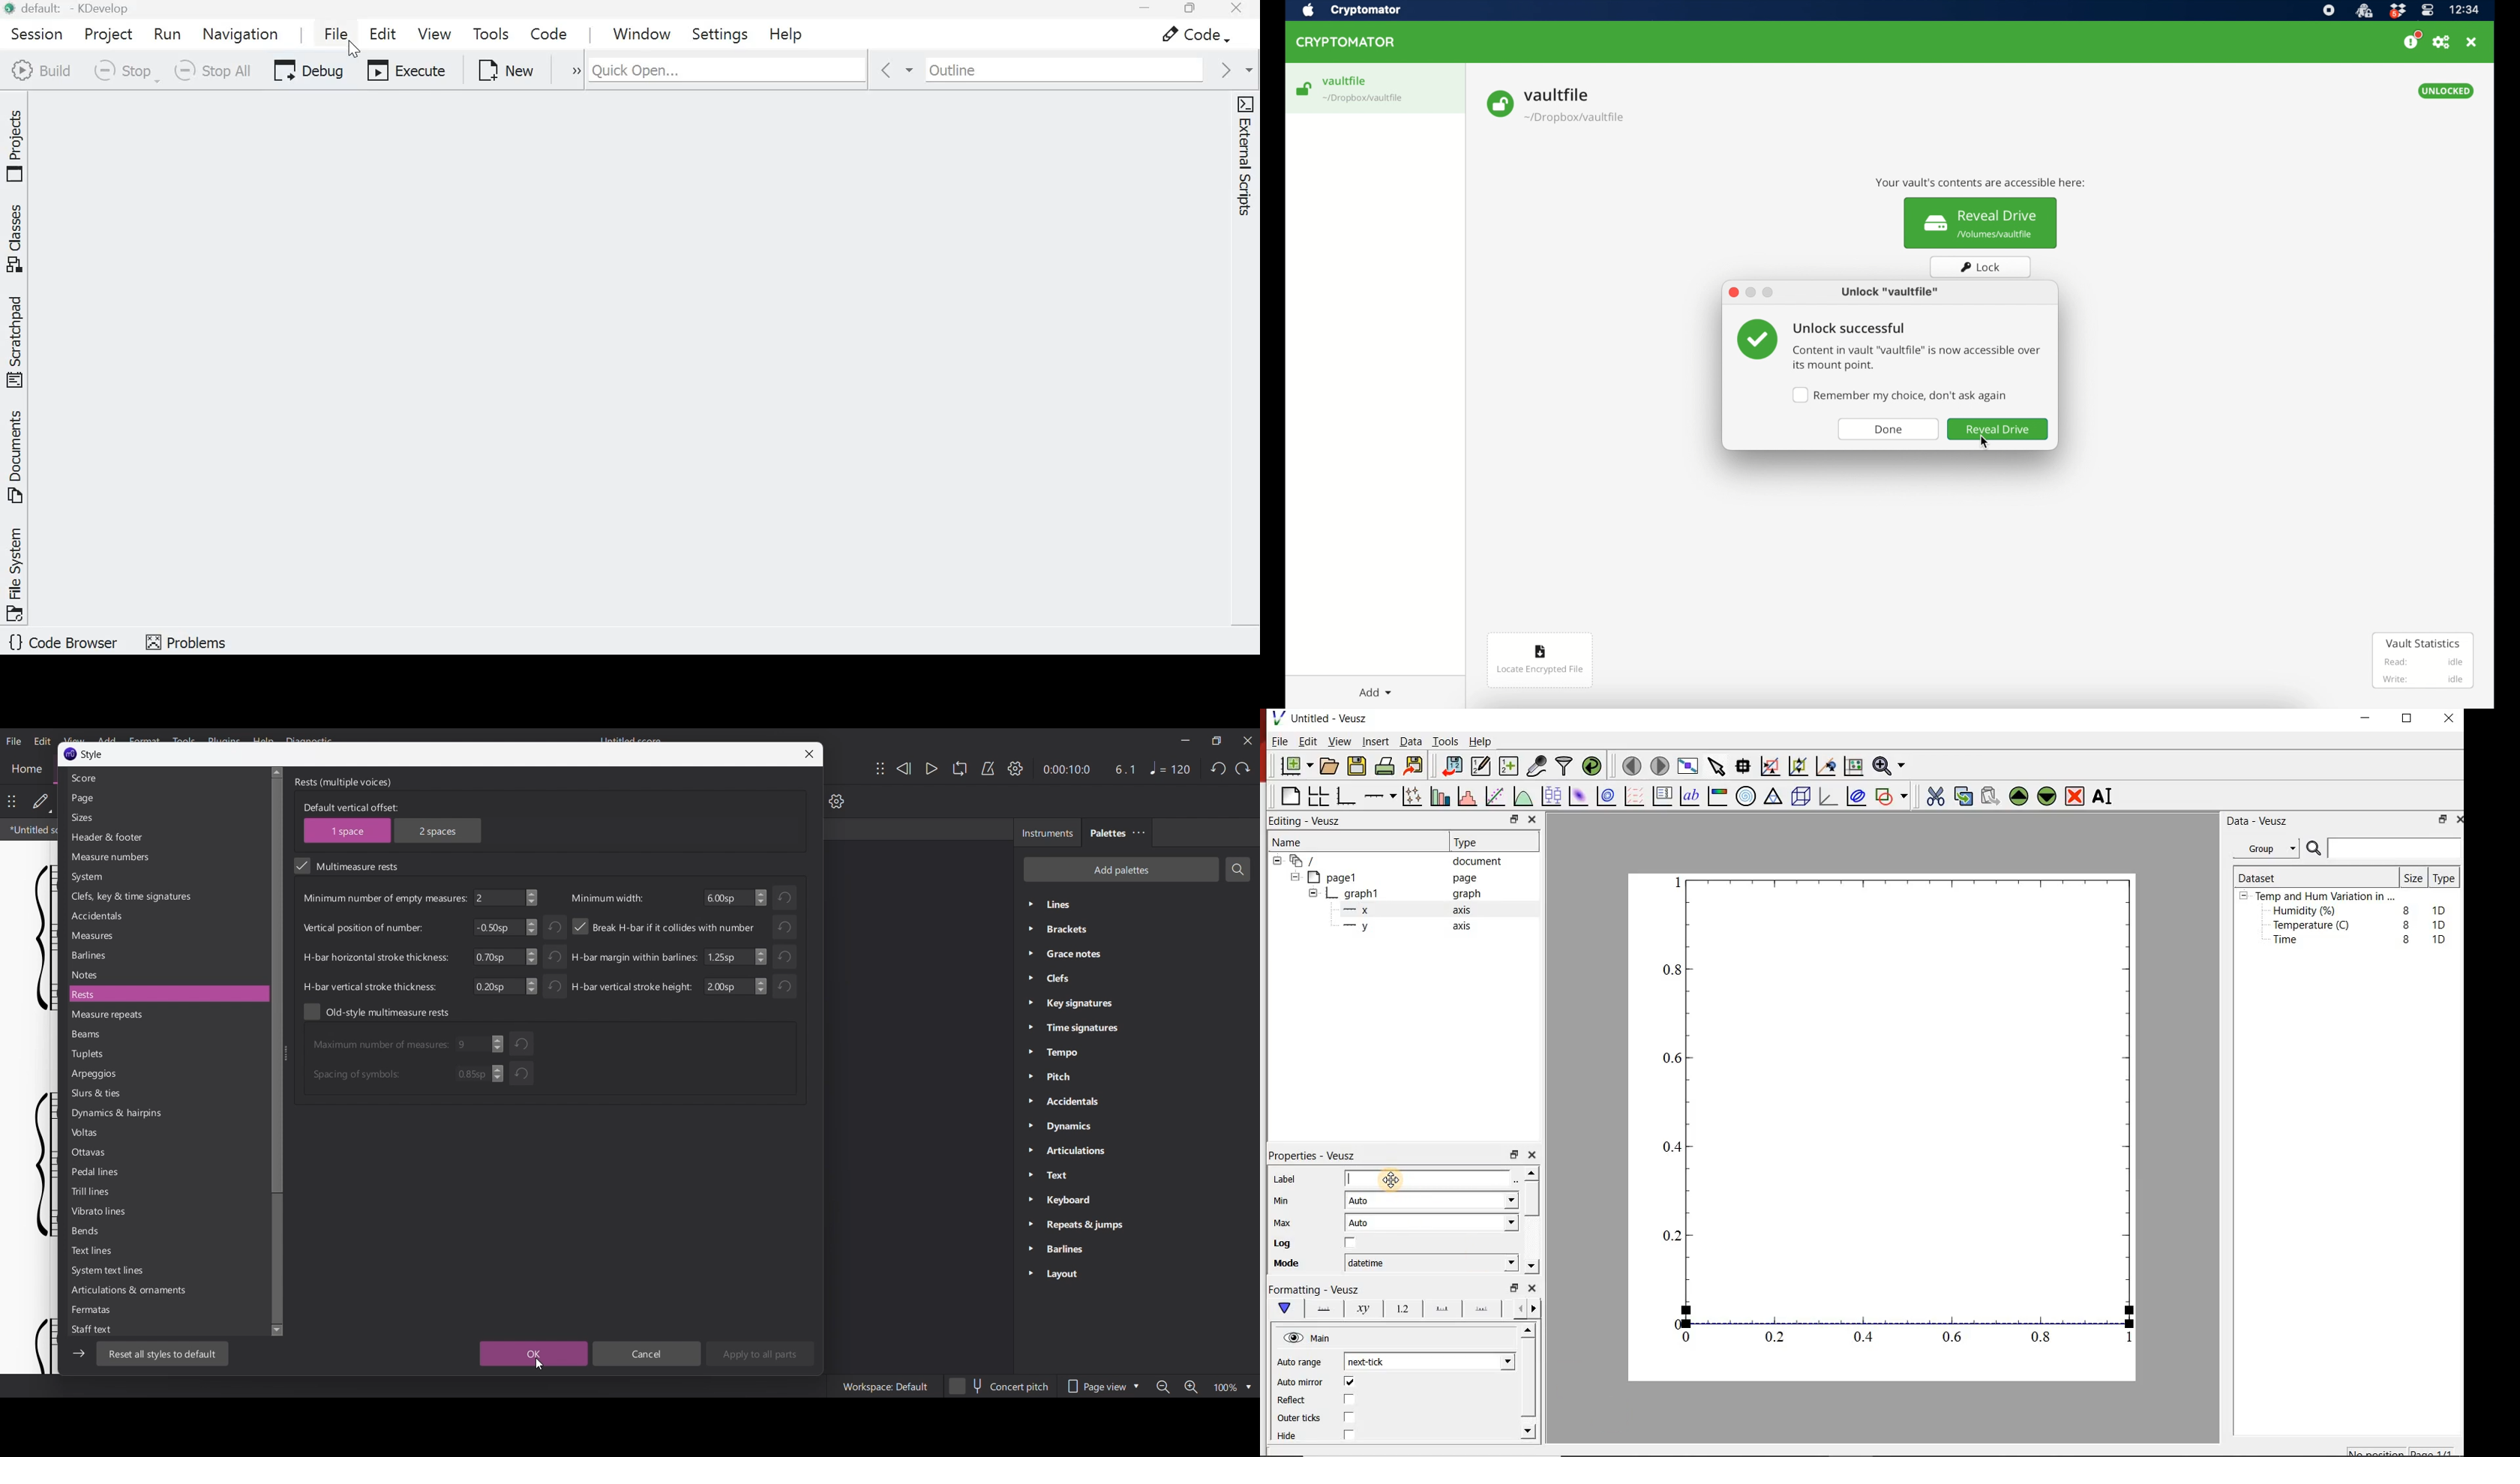  I want to click on View, so click(1340, 742).